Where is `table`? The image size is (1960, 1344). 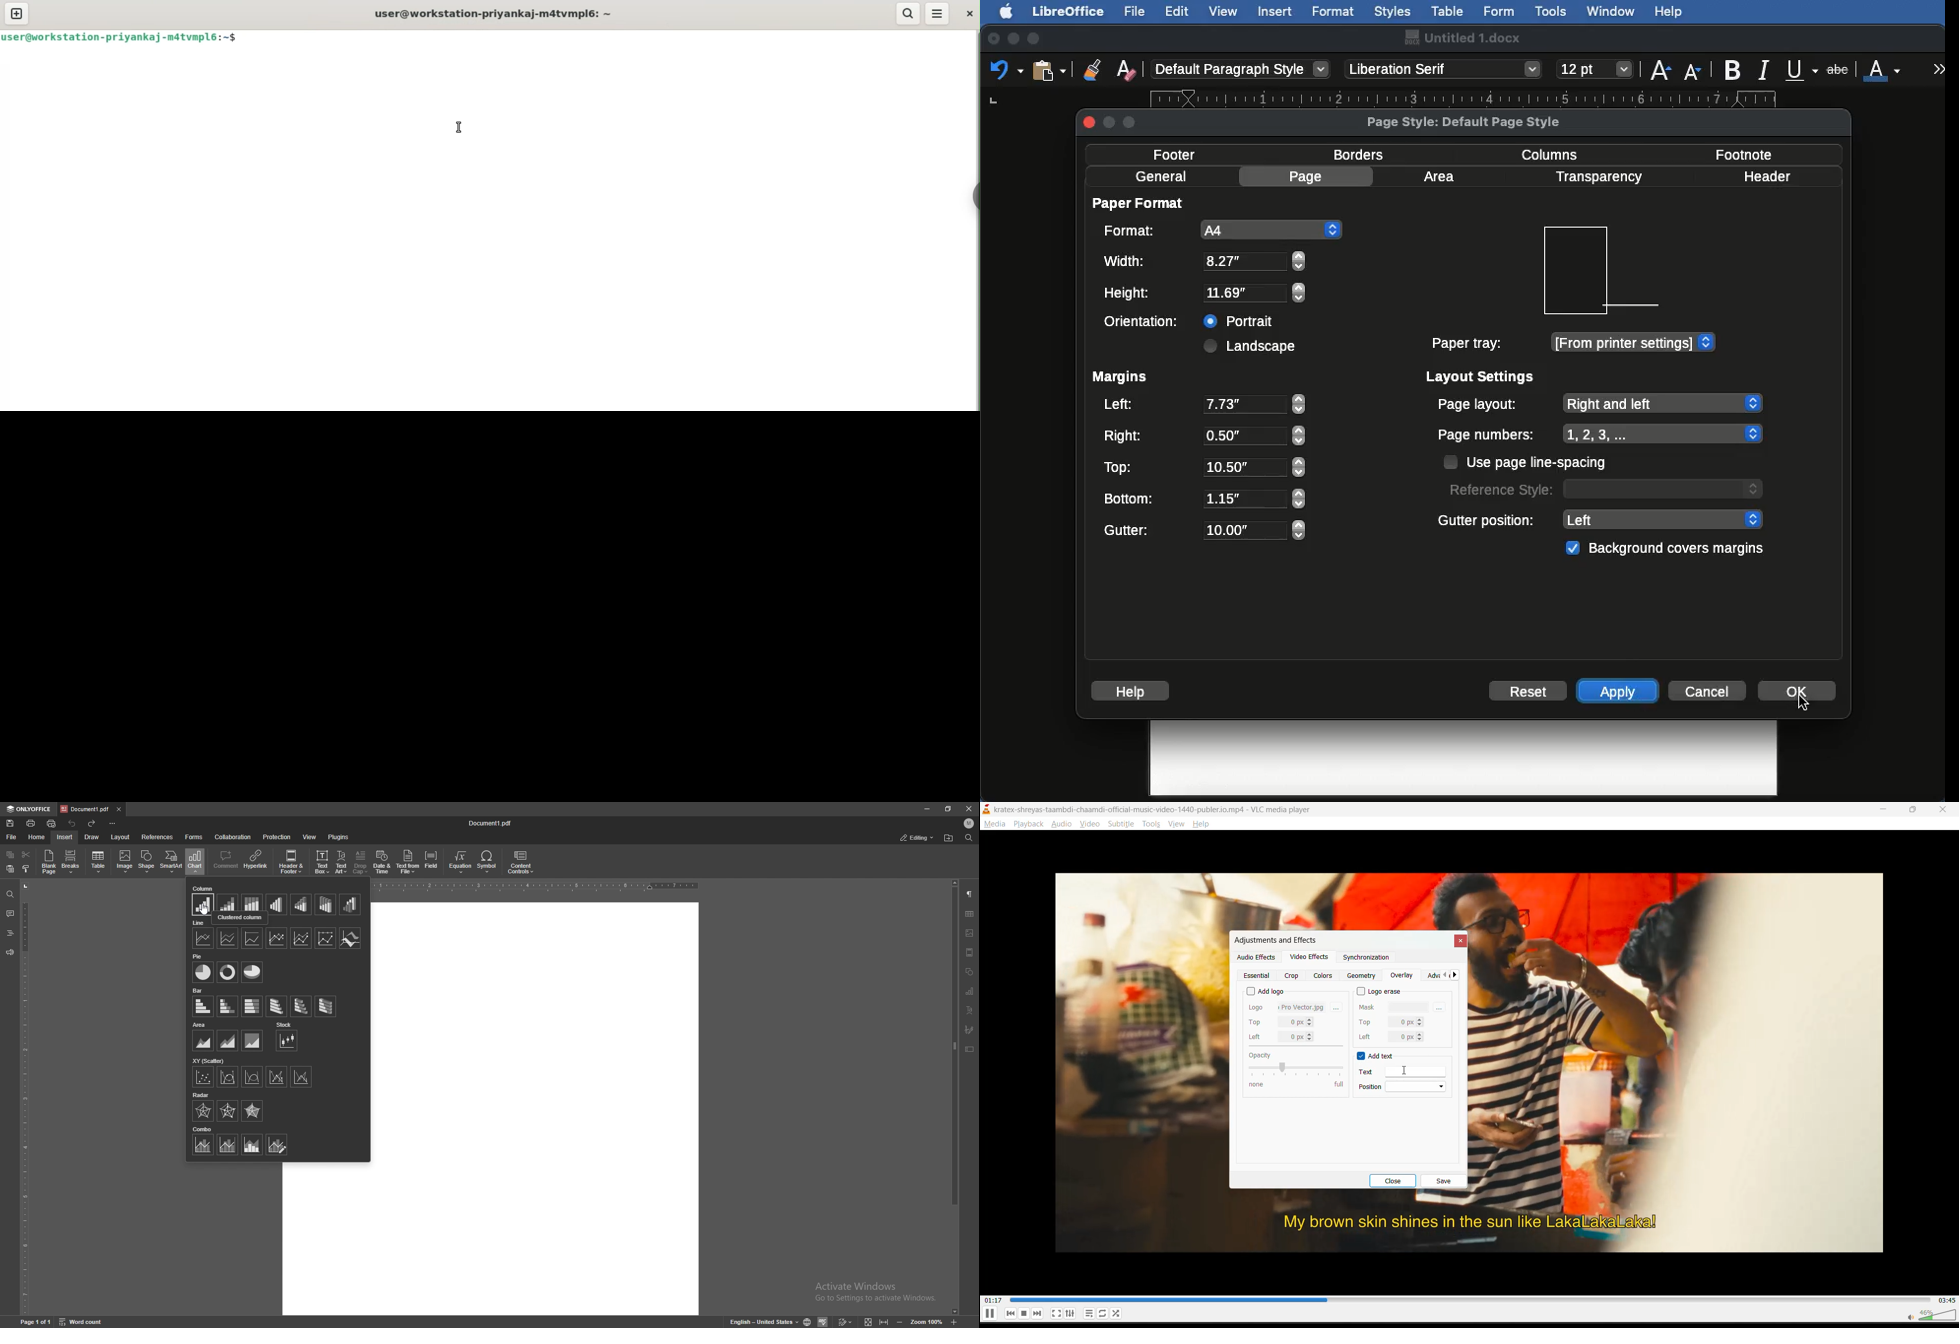 table is located at coordinates (98, 862).